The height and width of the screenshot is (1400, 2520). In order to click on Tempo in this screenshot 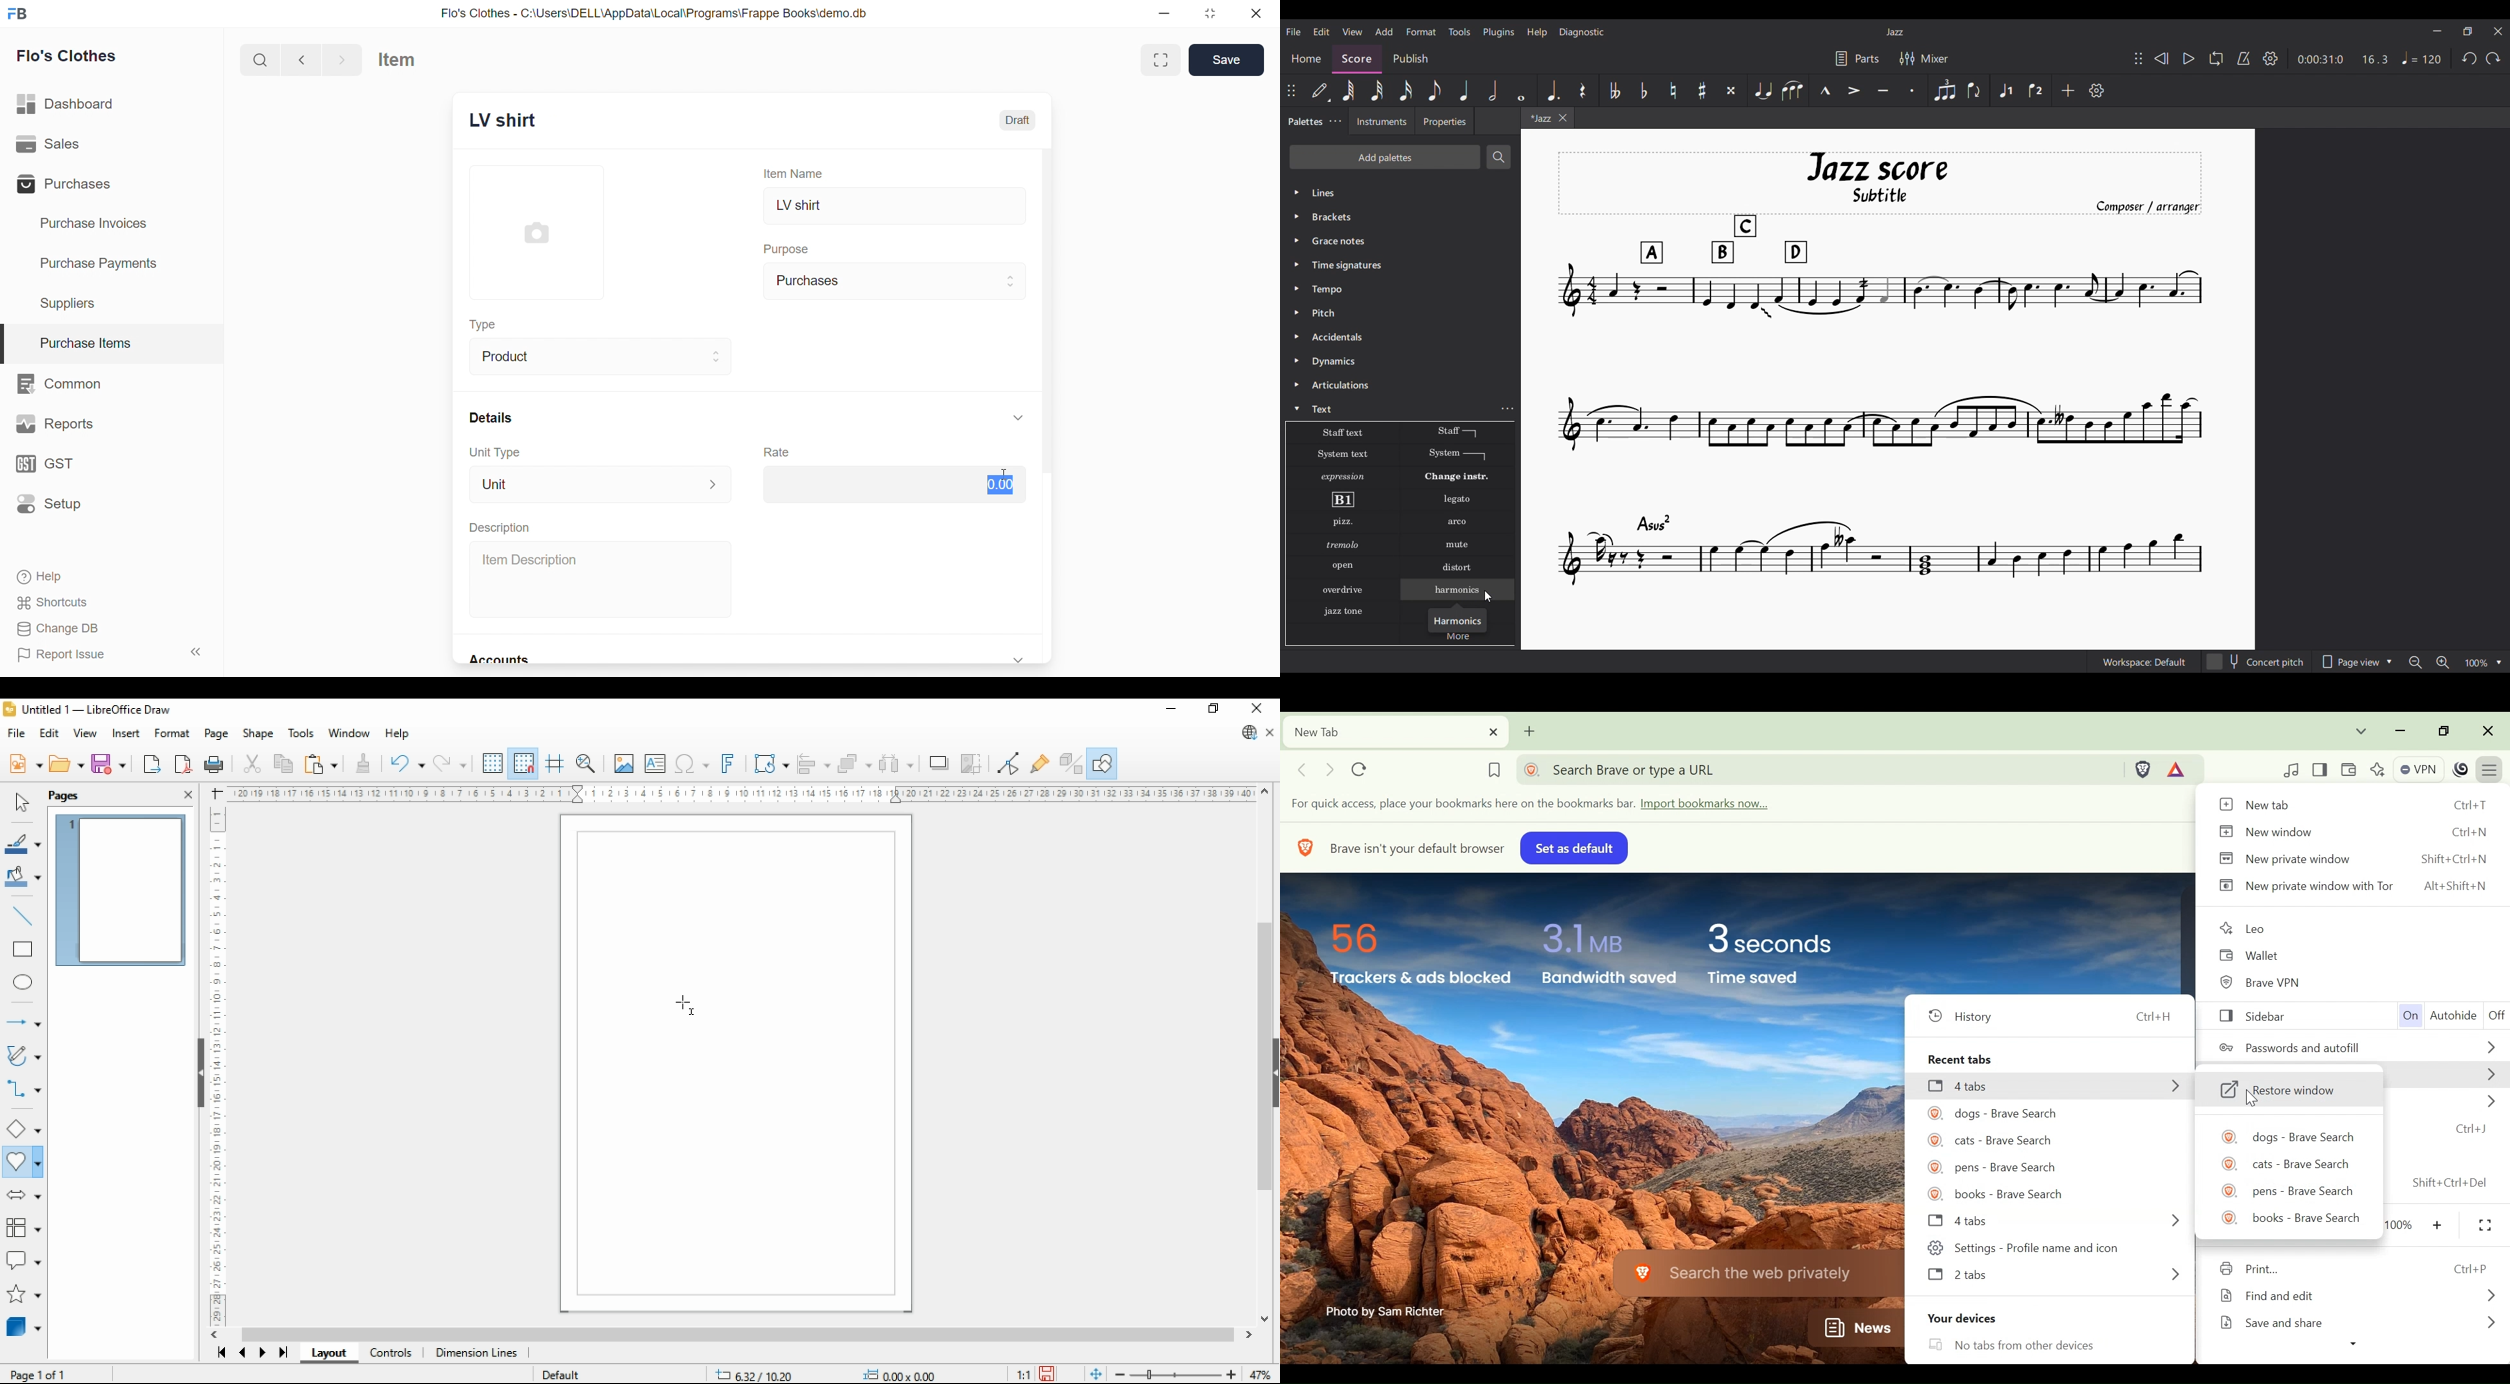, I will do `click(2422, 58)`.